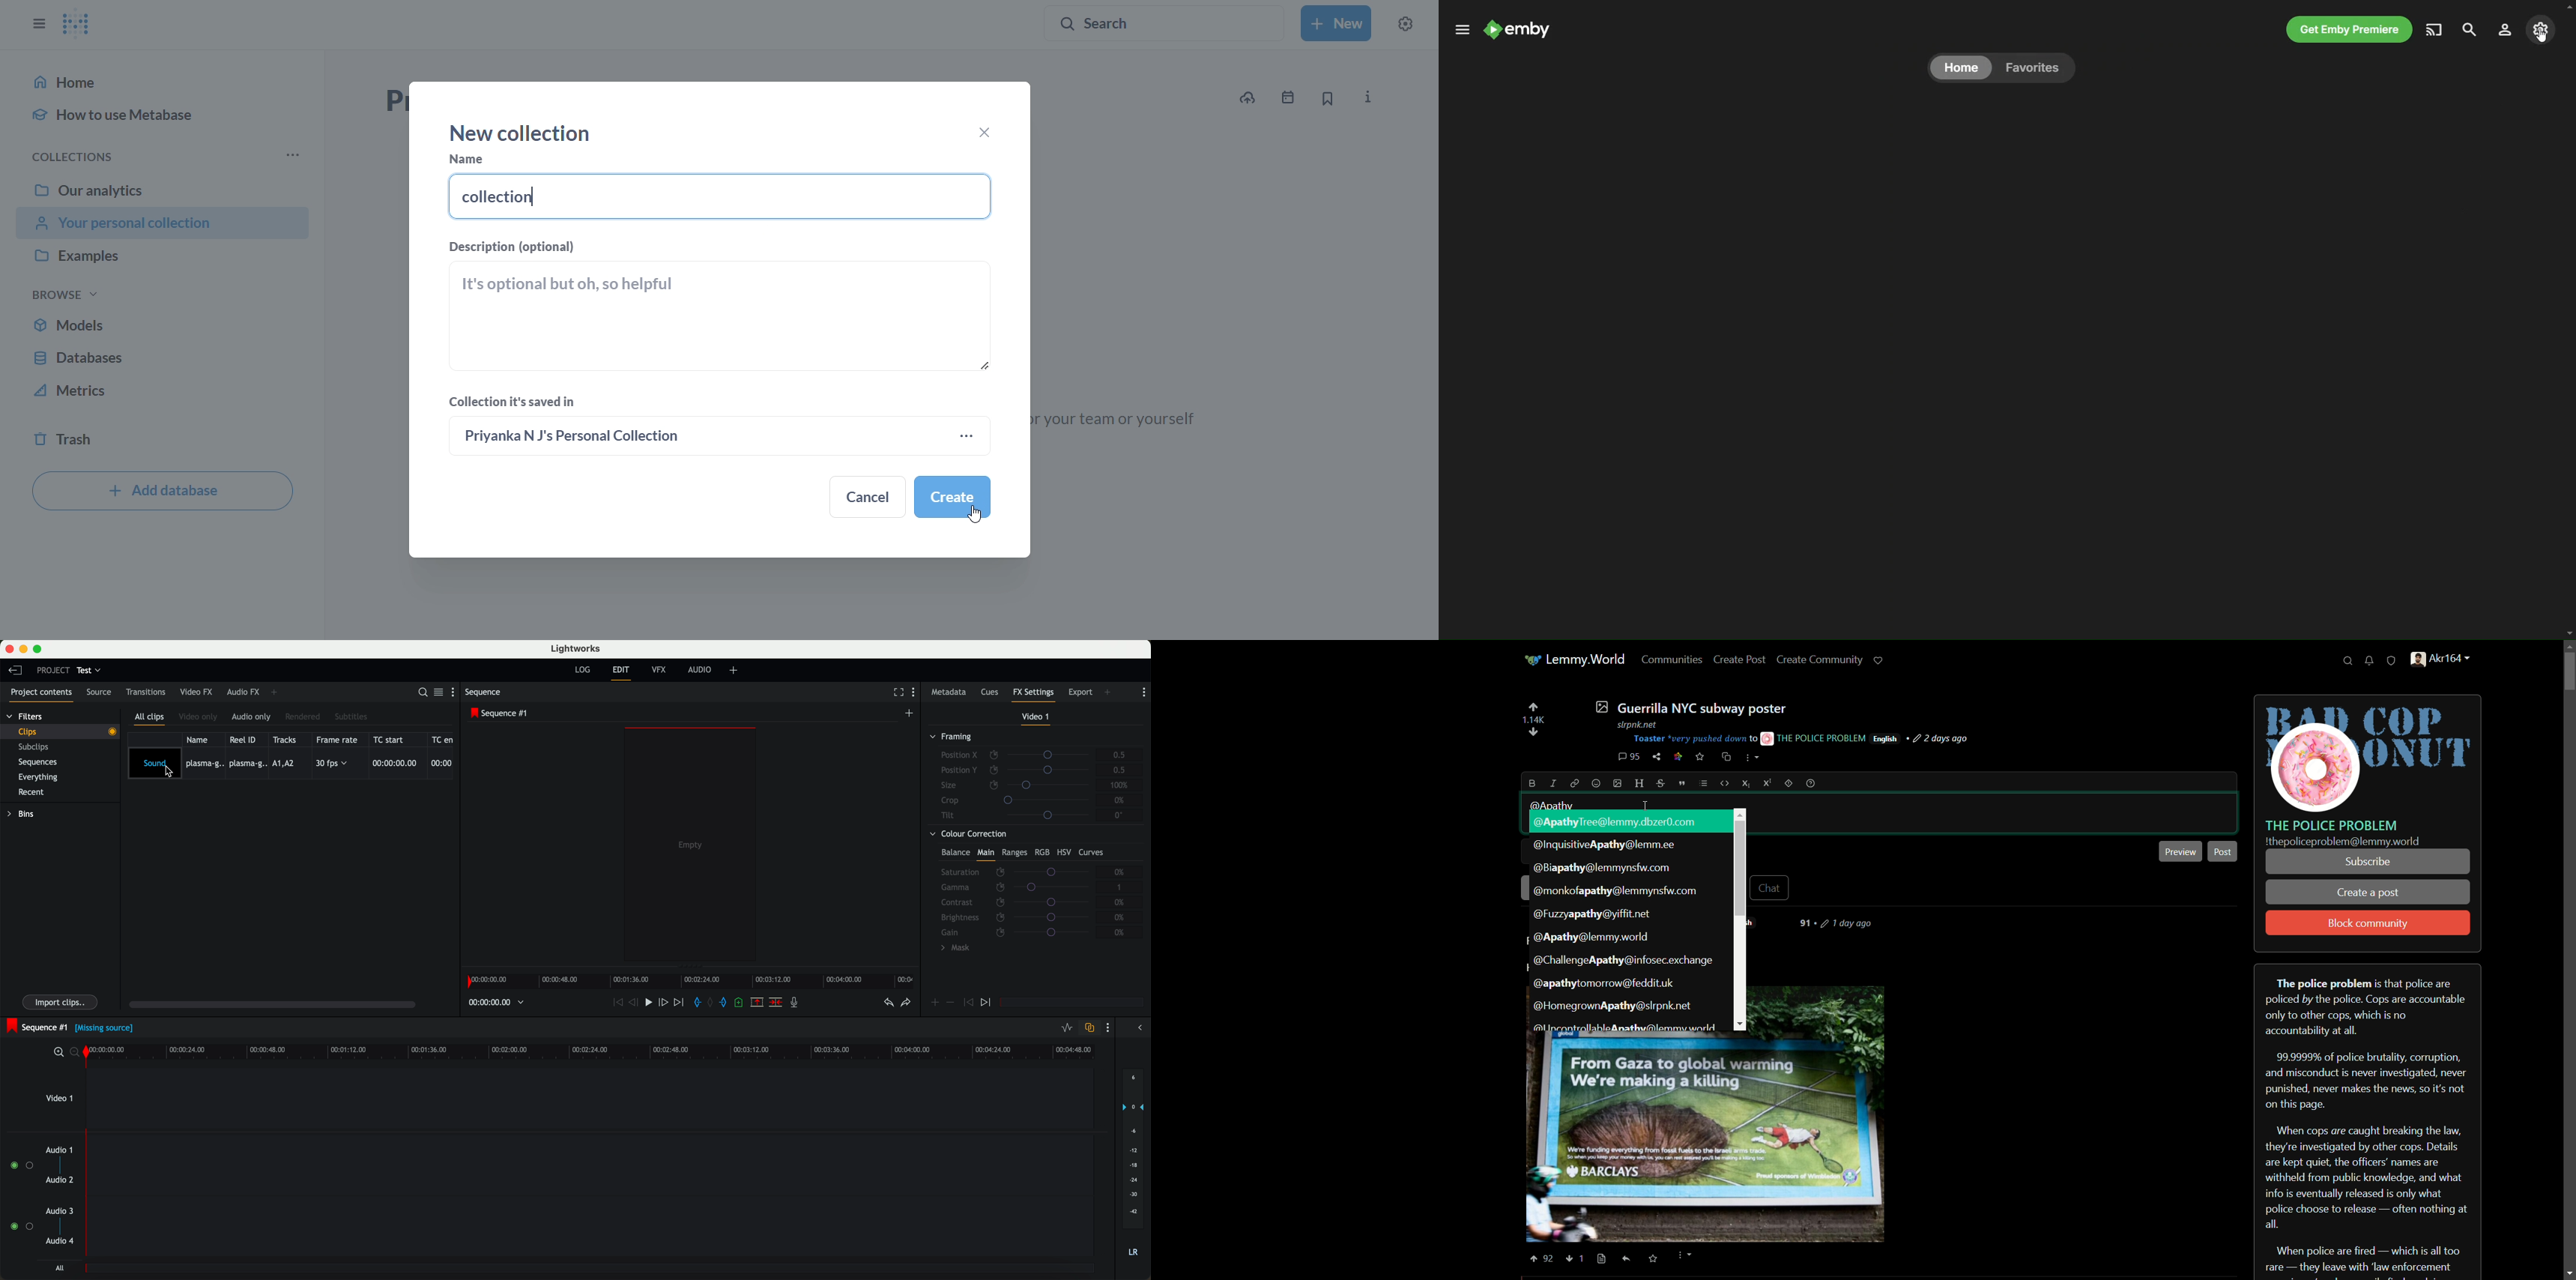  Describe the element at coordinates (1593, 914) in the screenshot. I see `suggestion-5` at that location.